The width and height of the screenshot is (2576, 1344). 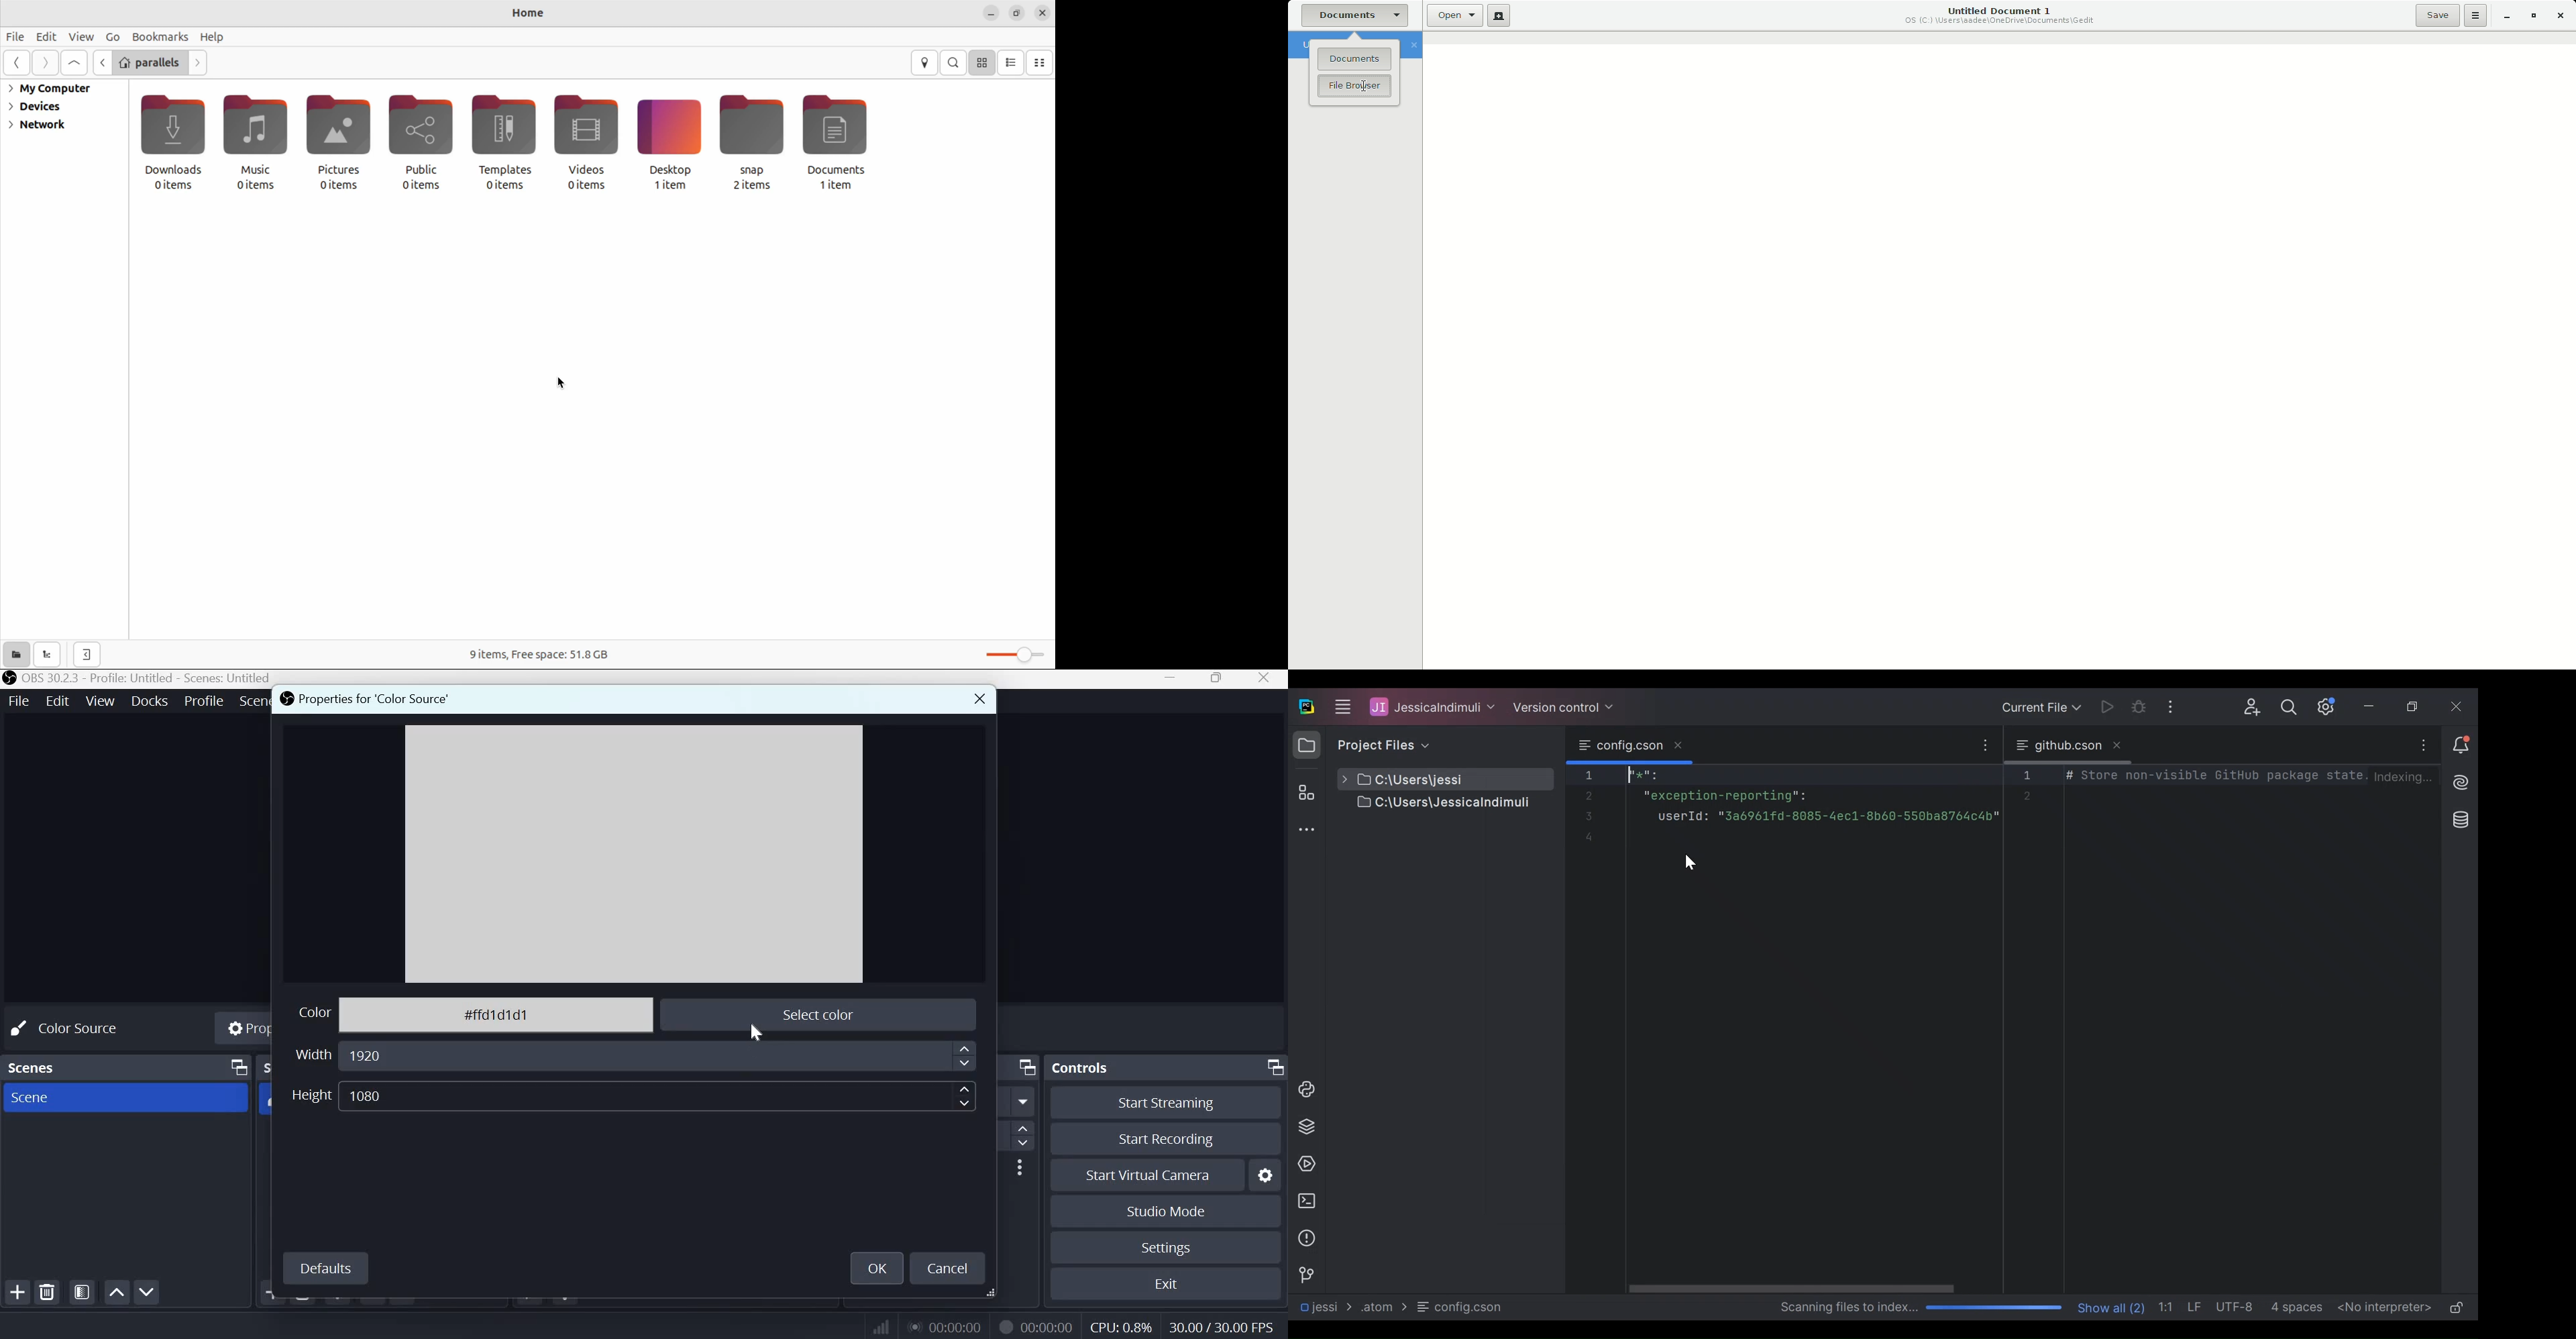 What do you see at coordinates (253, 701) in the screenshot?
I see `Scene Collection` at bounding box center [253, 701].